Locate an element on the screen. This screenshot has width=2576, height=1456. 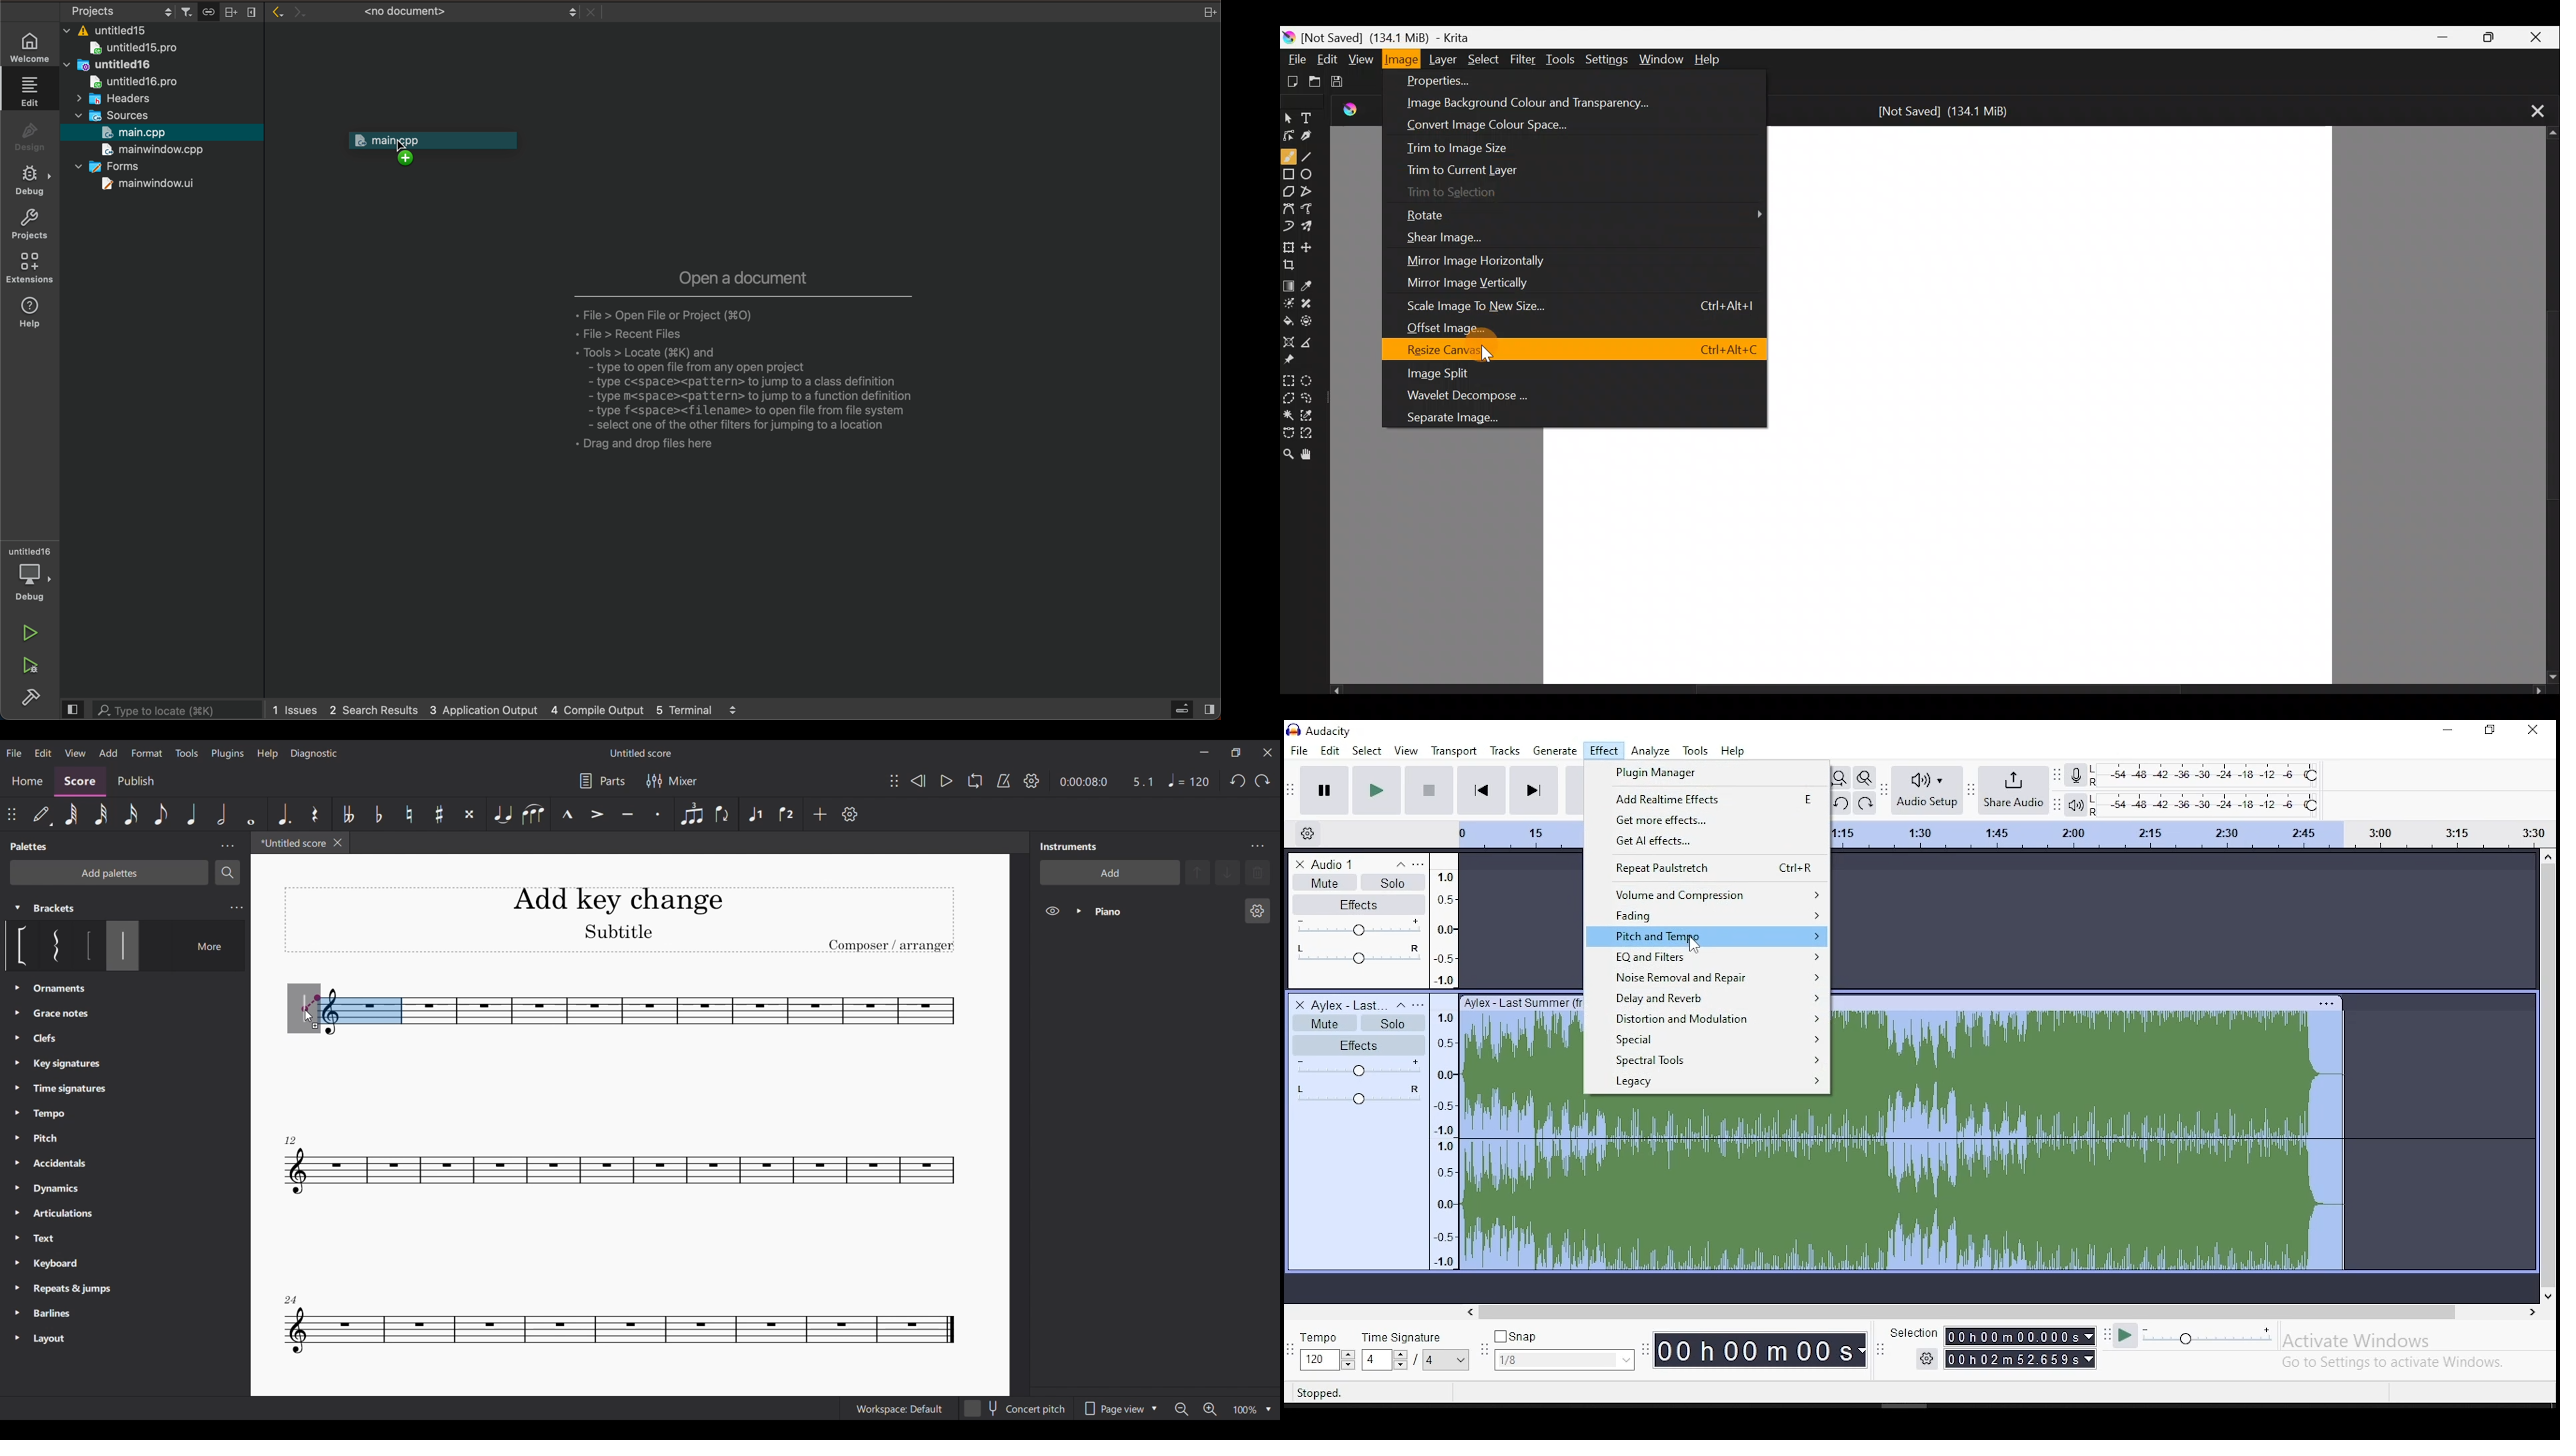
Enclose & fill tool is located at coordinates (1313, 321).